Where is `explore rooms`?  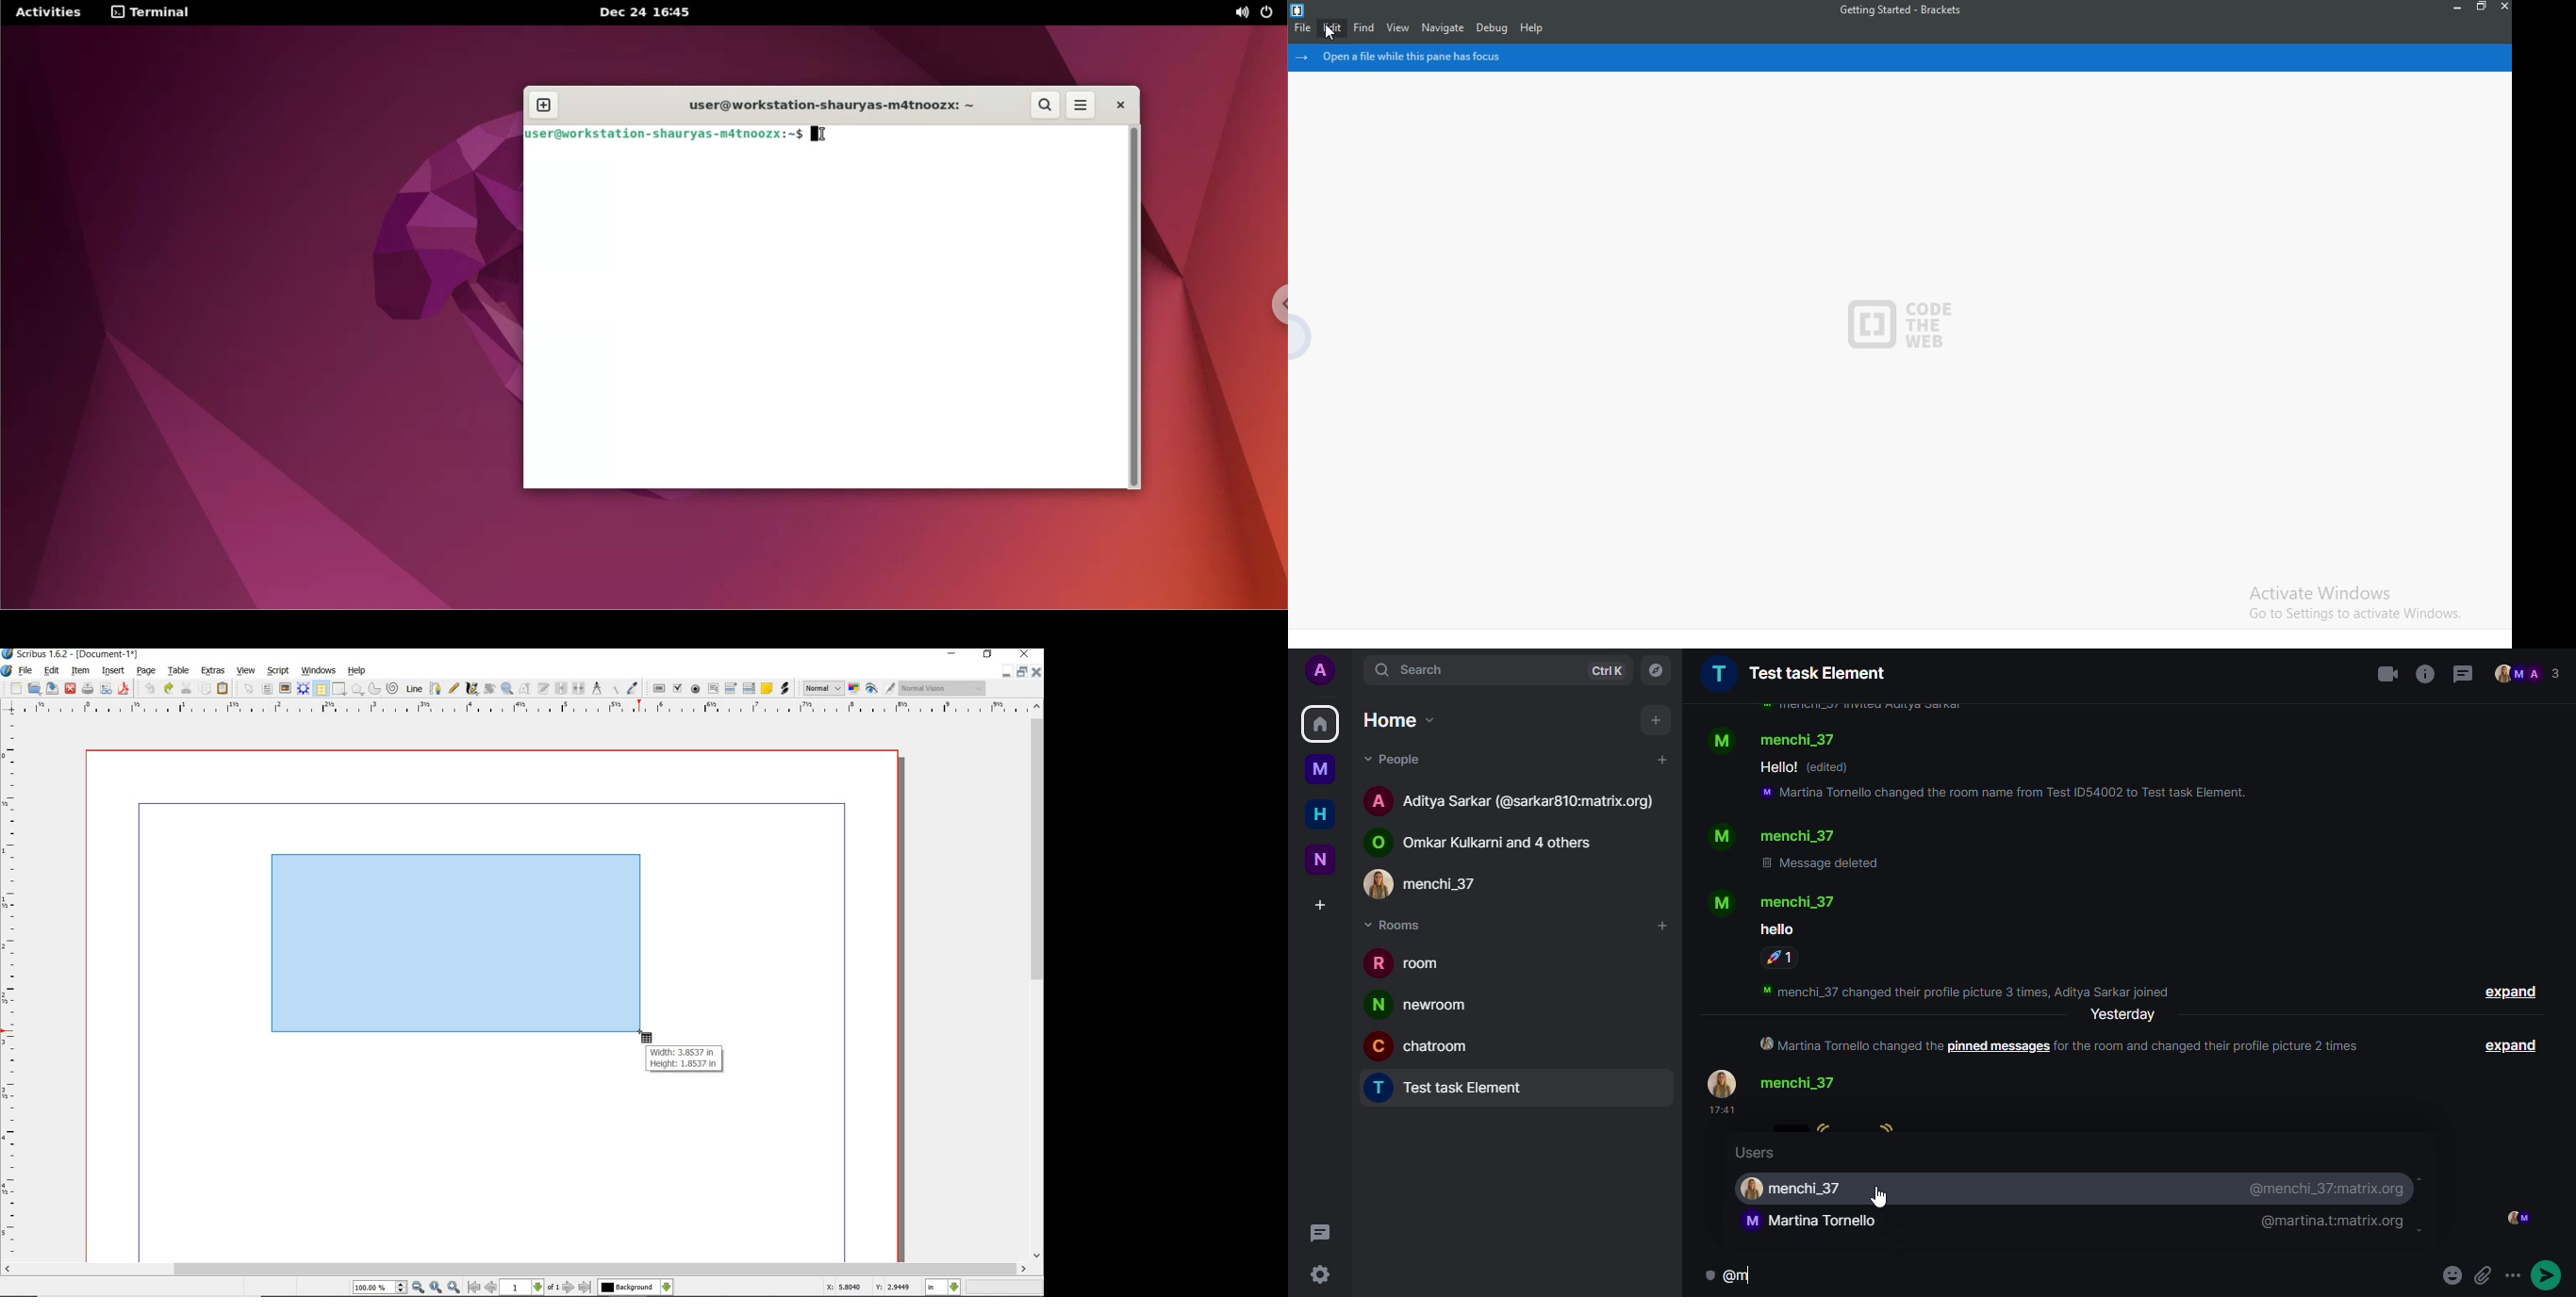 explore rooms is located at coordinates (1655, 669).